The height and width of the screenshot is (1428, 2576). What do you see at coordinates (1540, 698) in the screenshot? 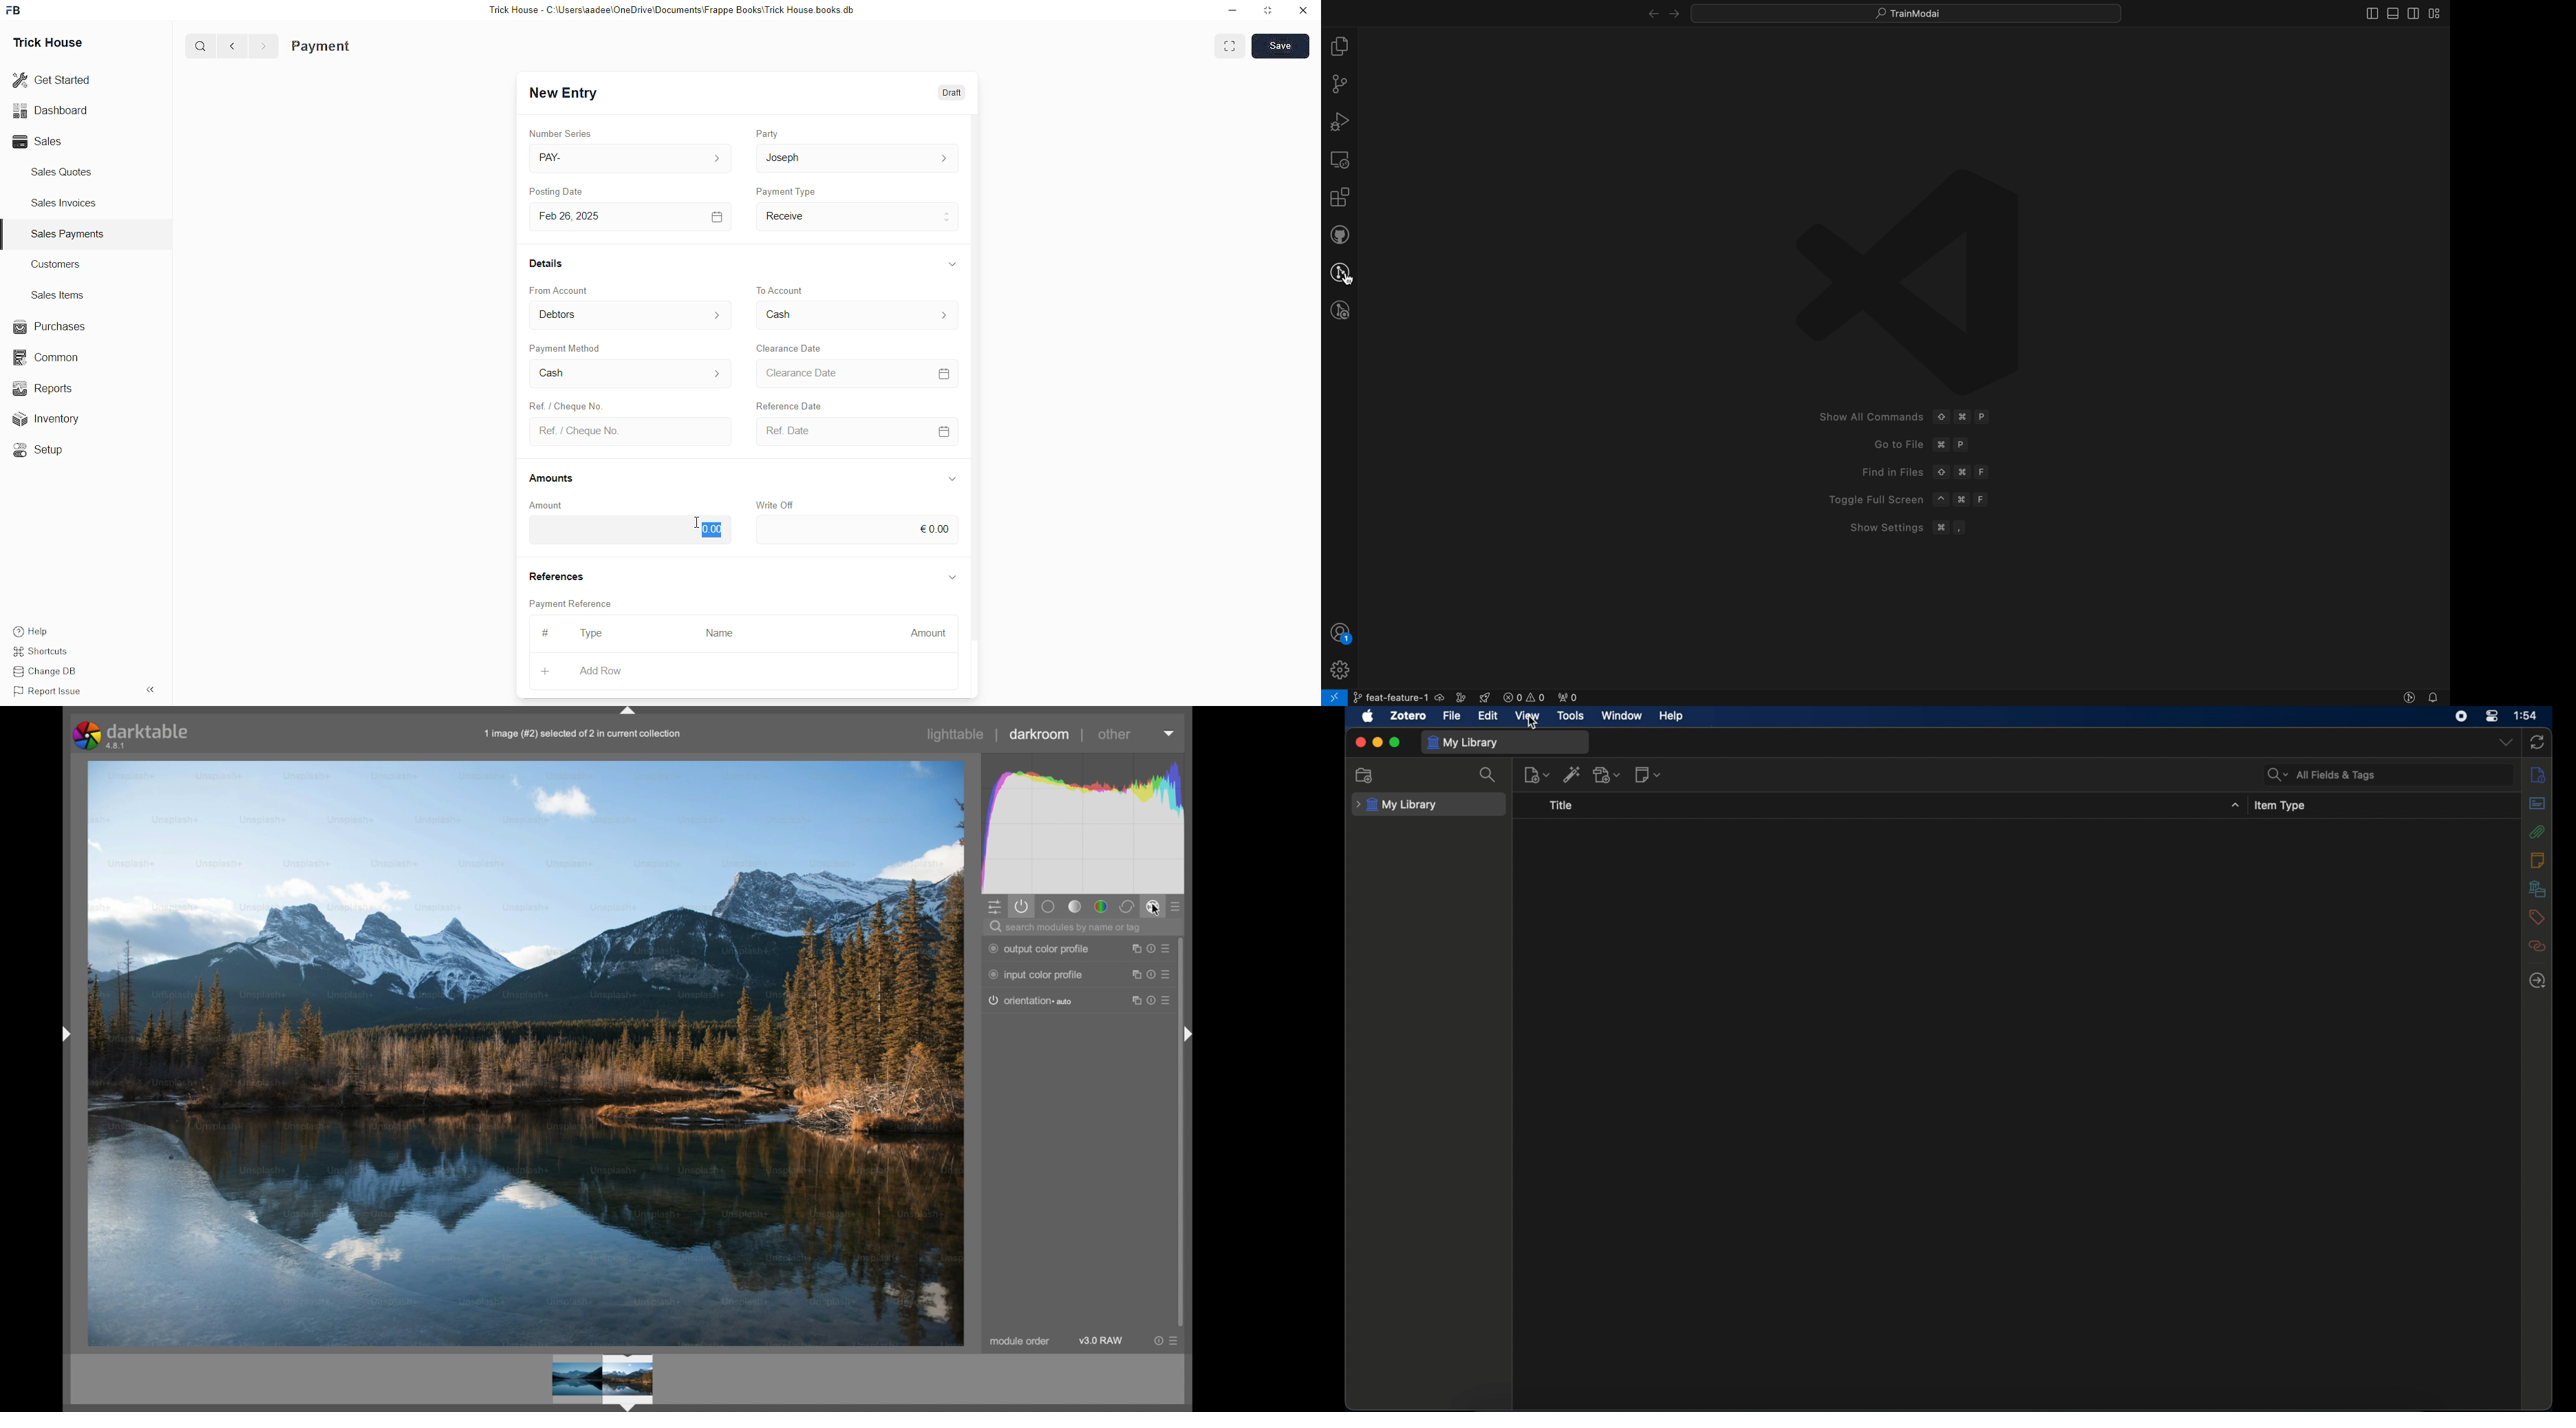
I see `error logs` at bounding box center [1540, 698].